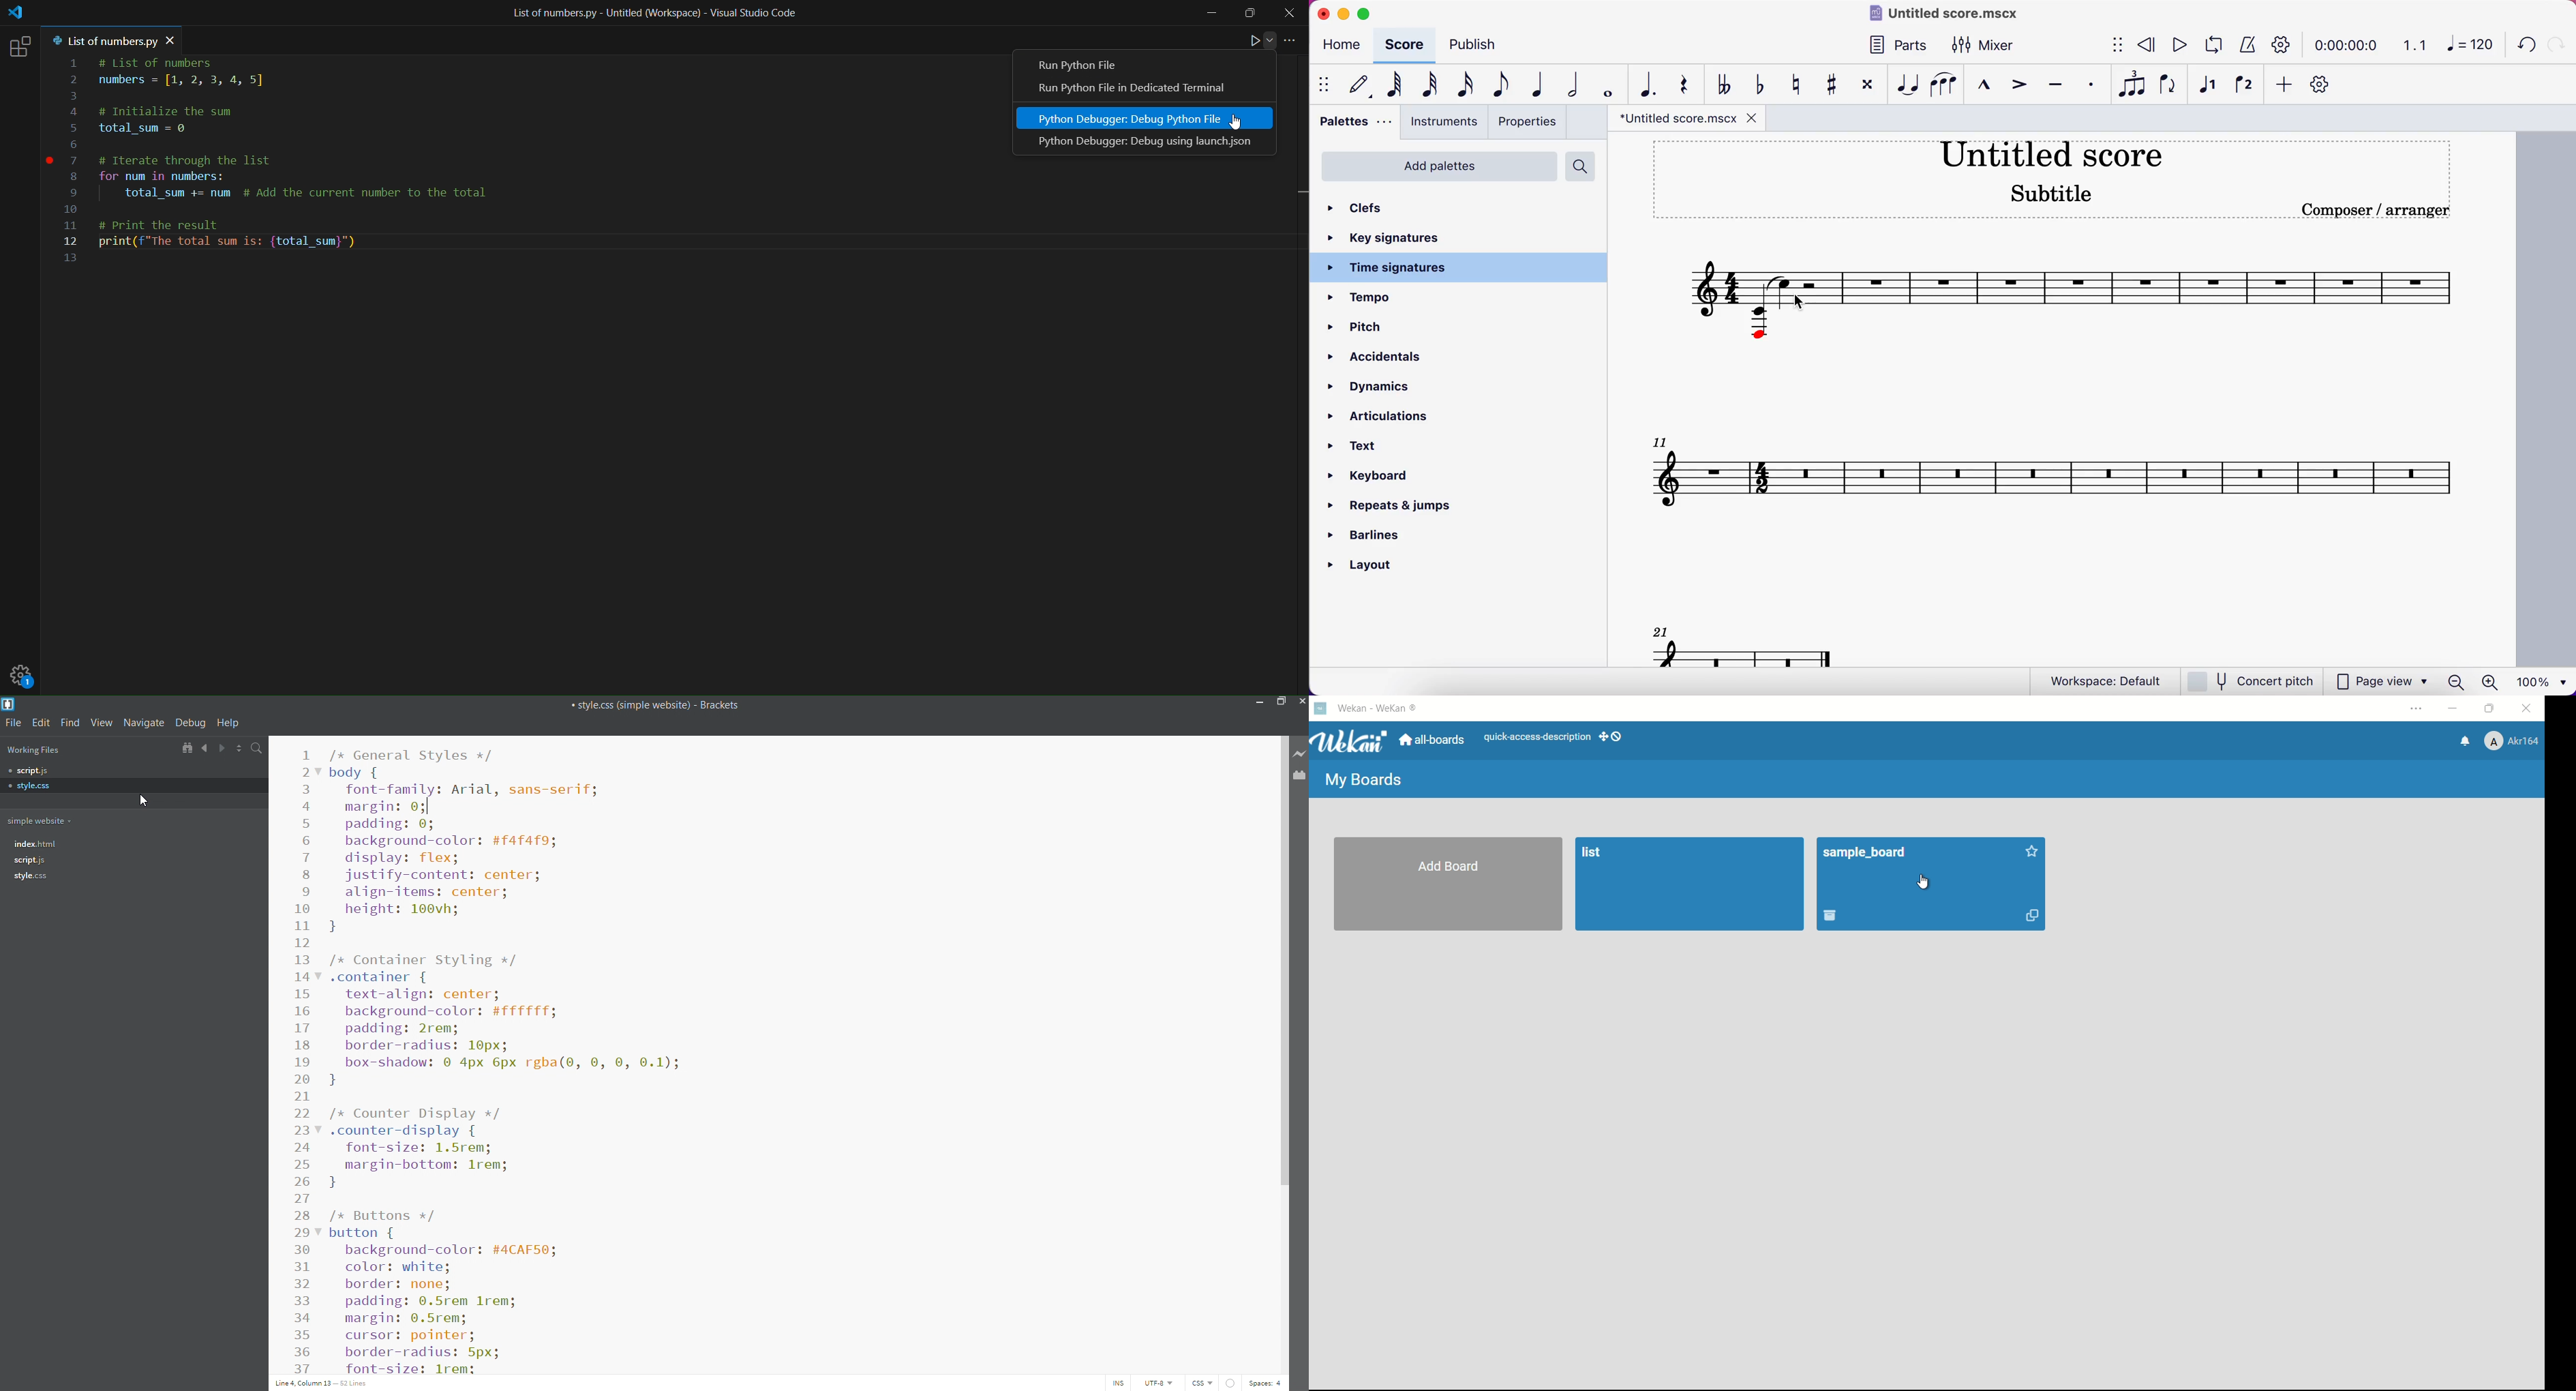  What do you see at coordinates (2108, 45) in the screenshot?
I see `show/hide options` at bounding box center [2108, 45].